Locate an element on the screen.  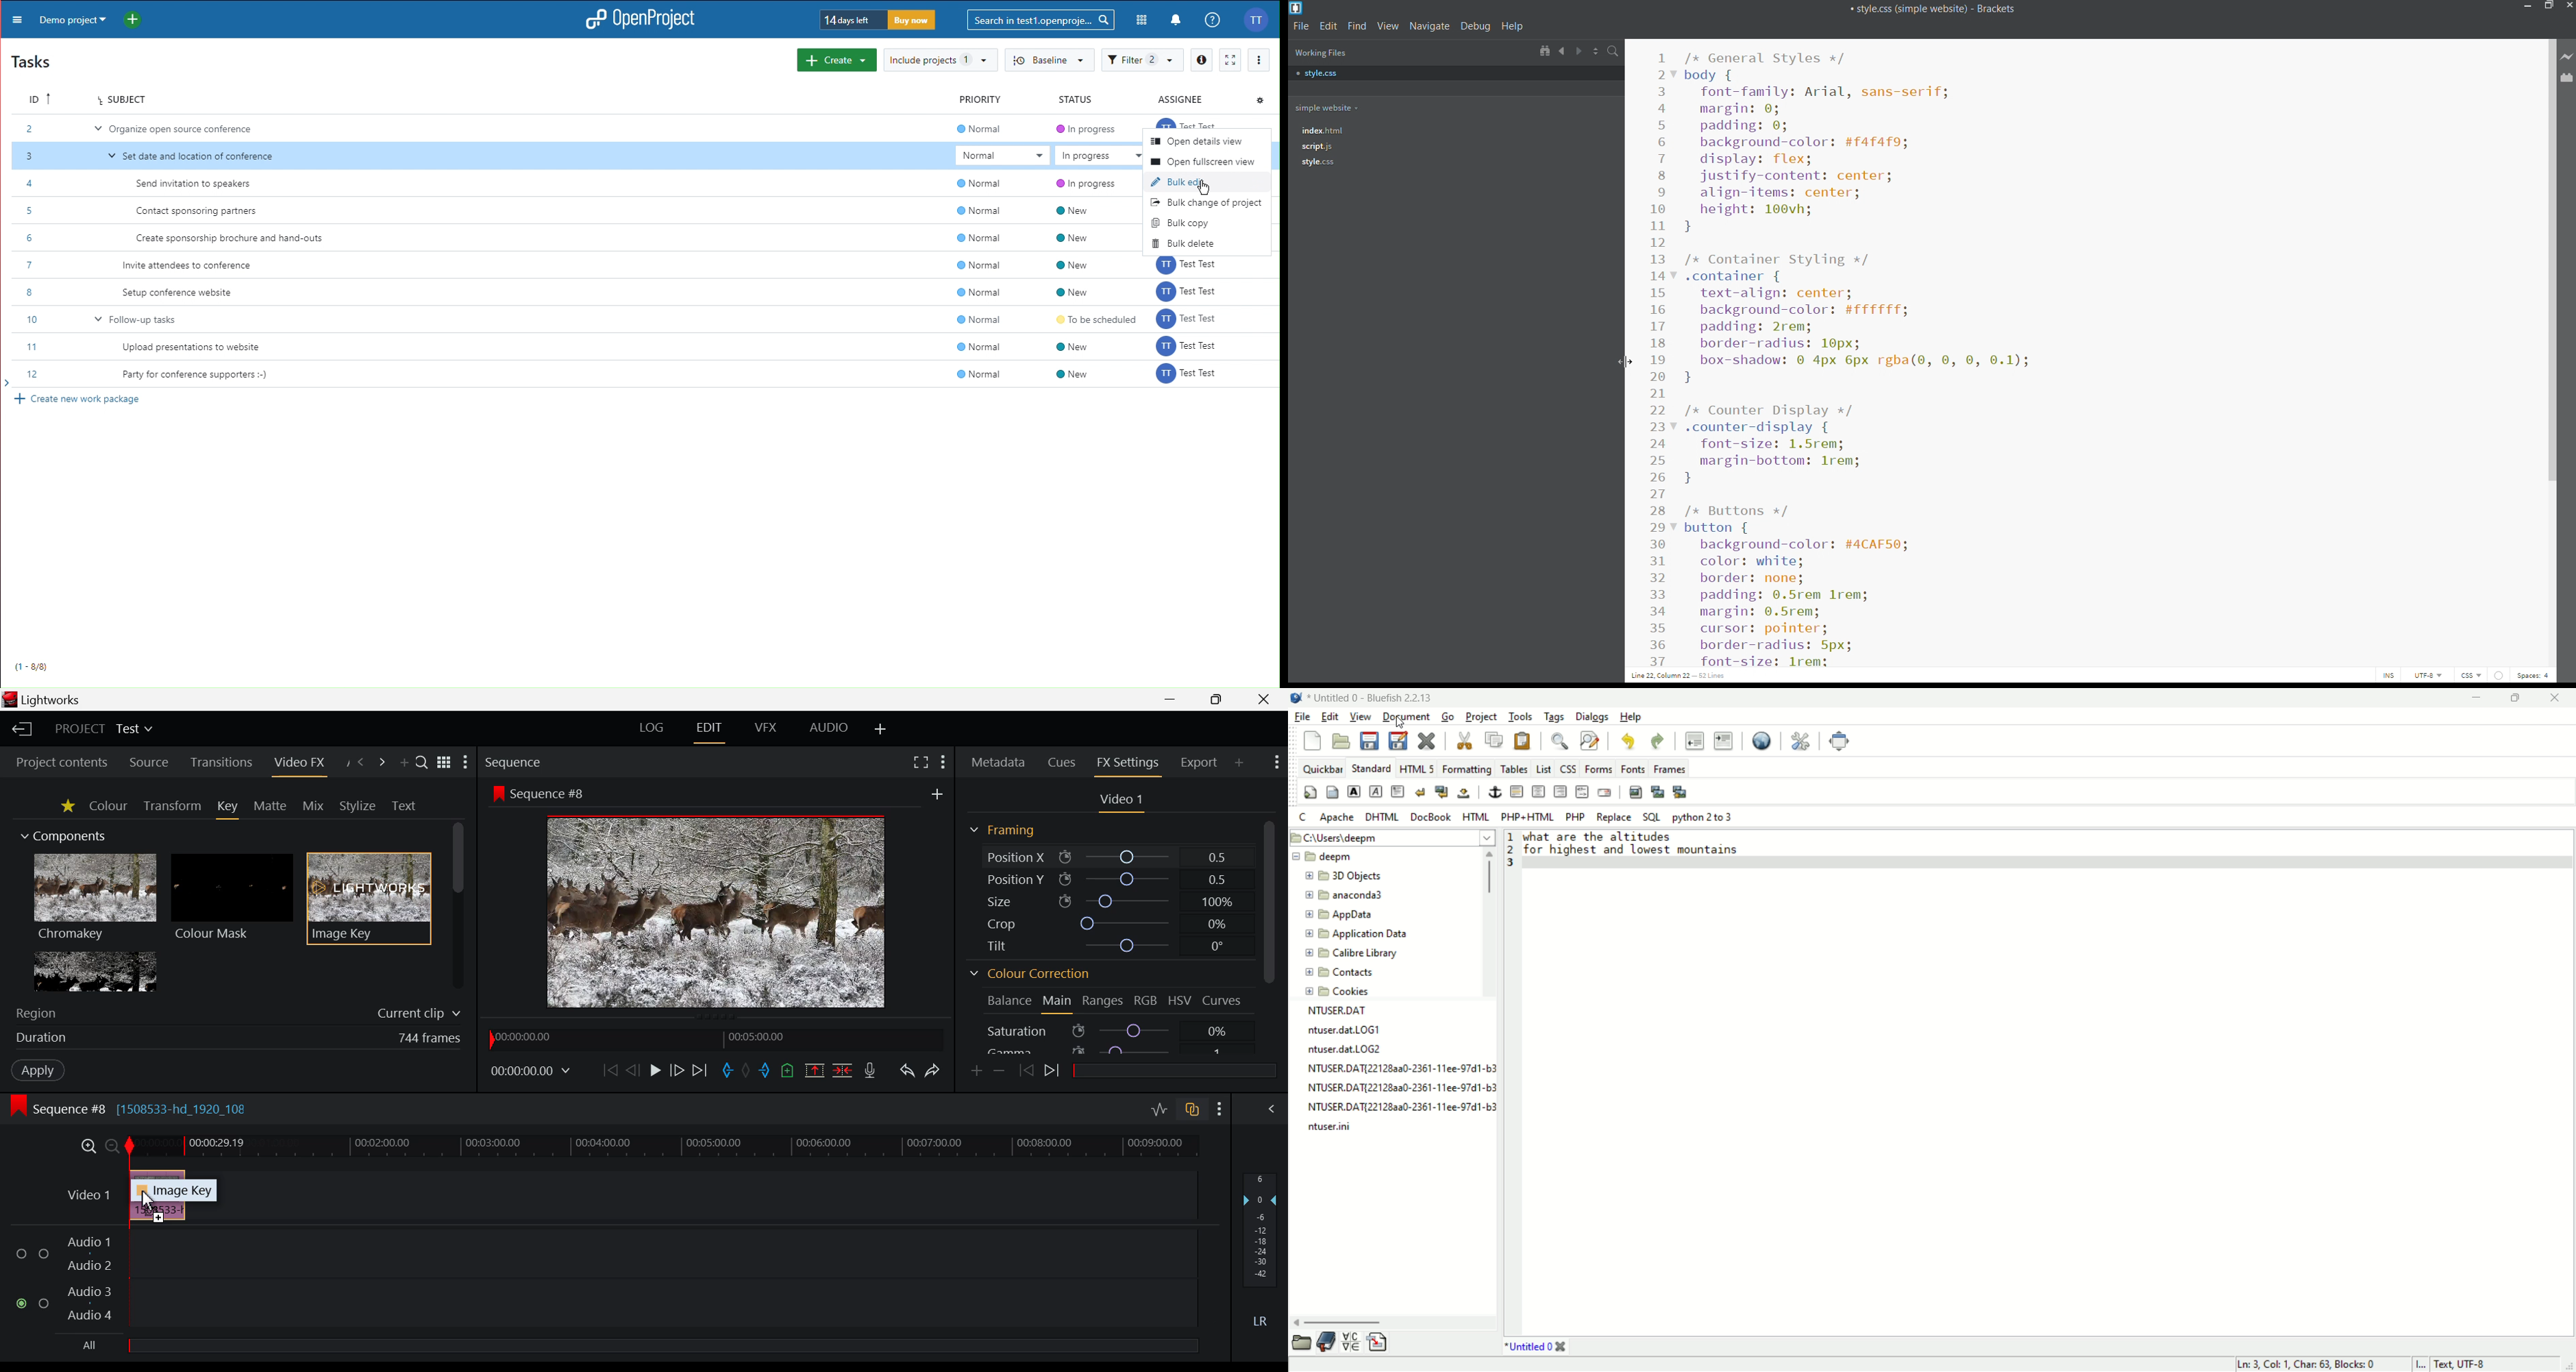
Saturation is located at coordinates (1017, 1031).